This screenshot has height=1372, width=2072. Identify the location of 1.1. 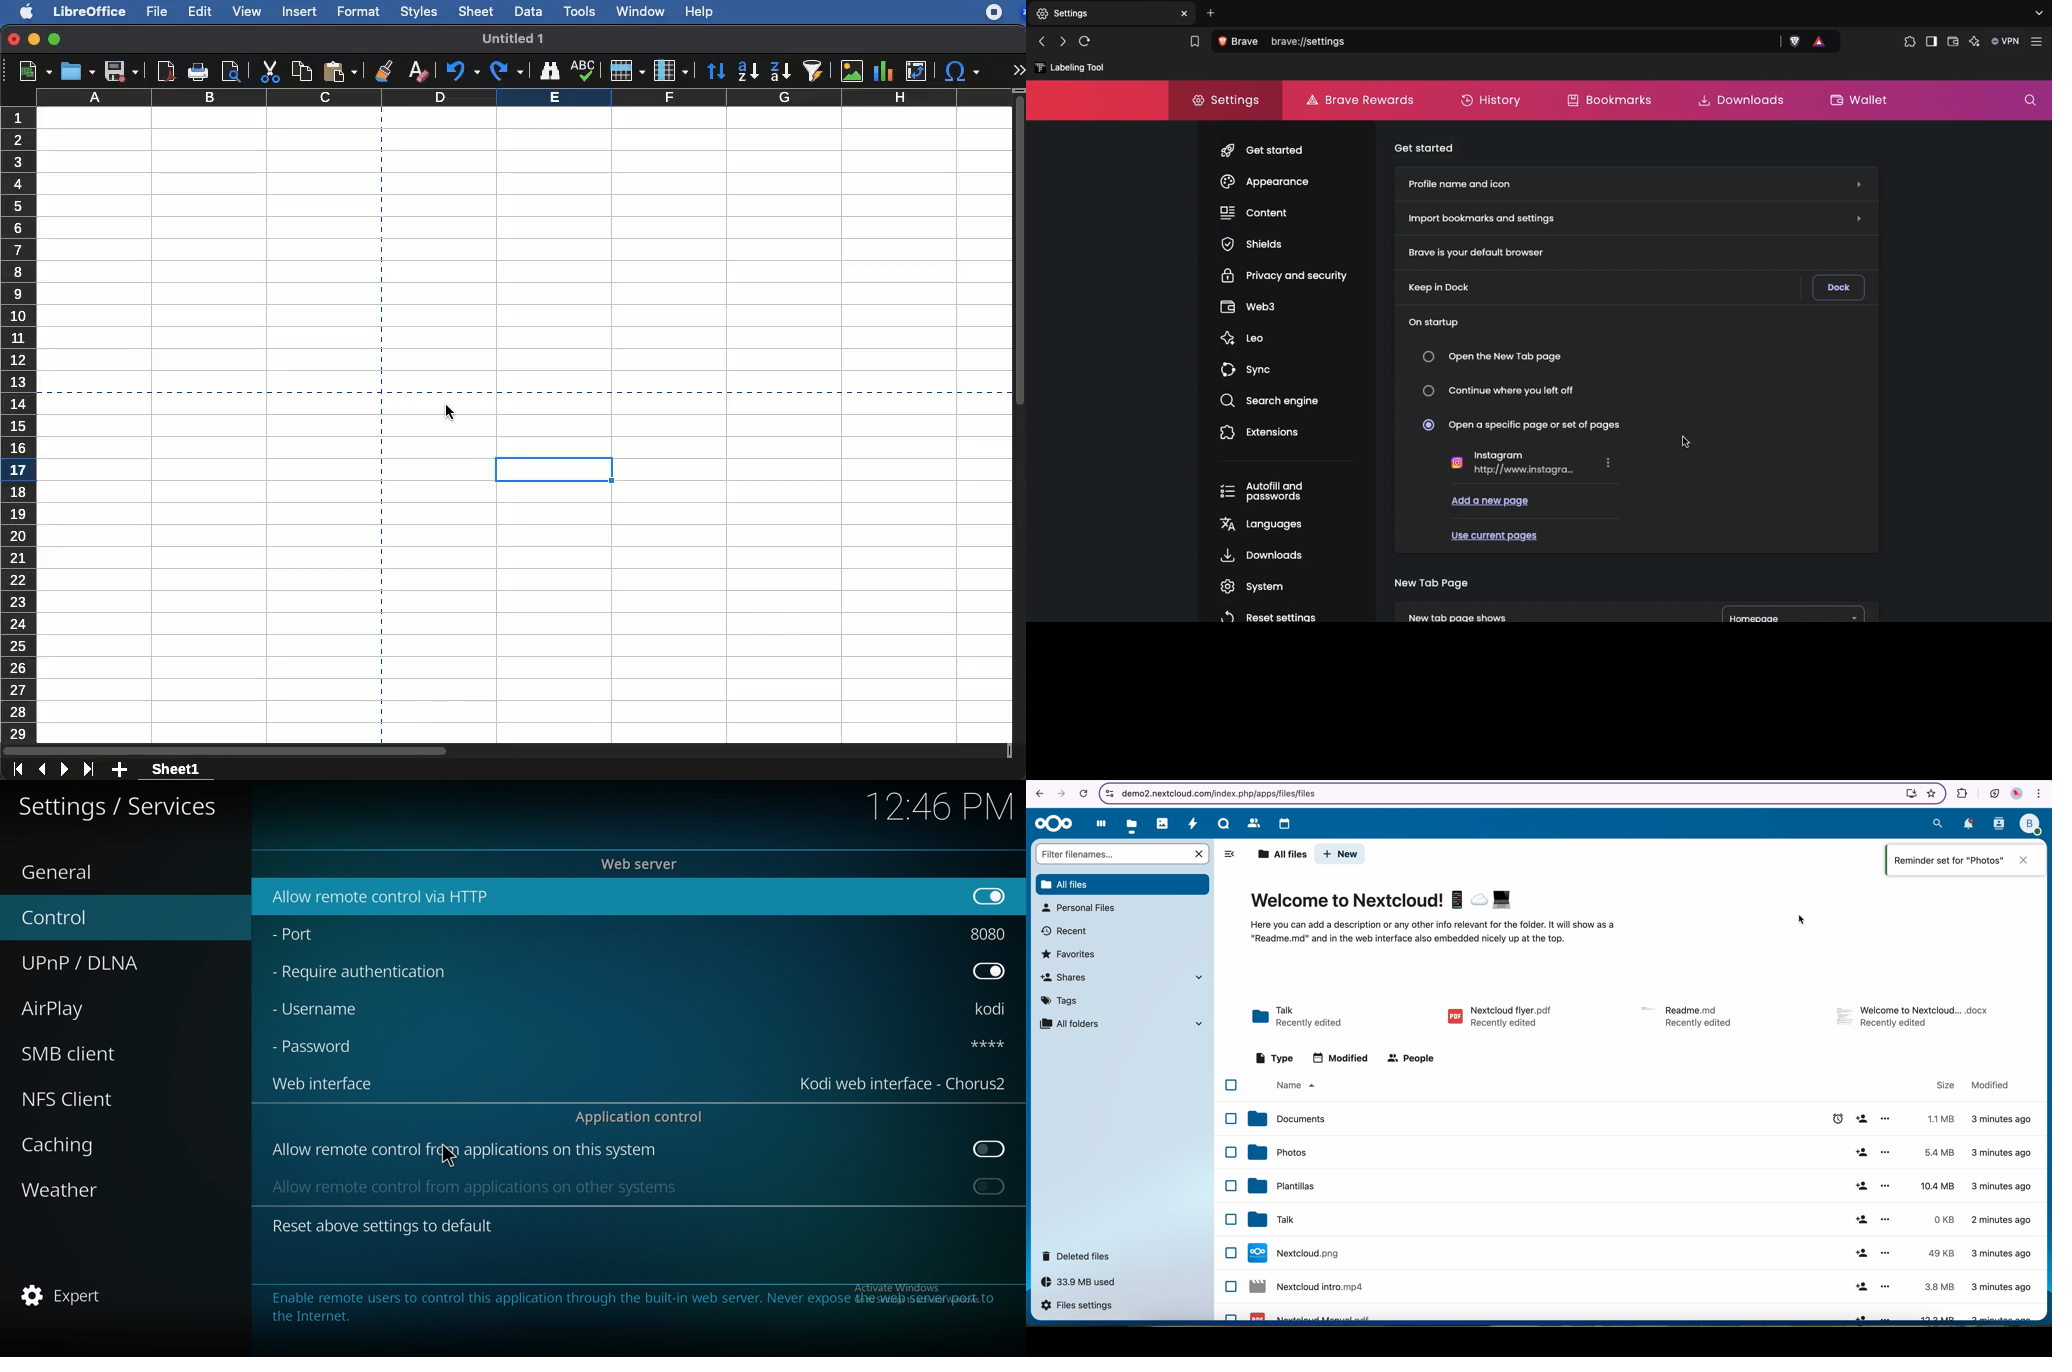
(1938, 1118).